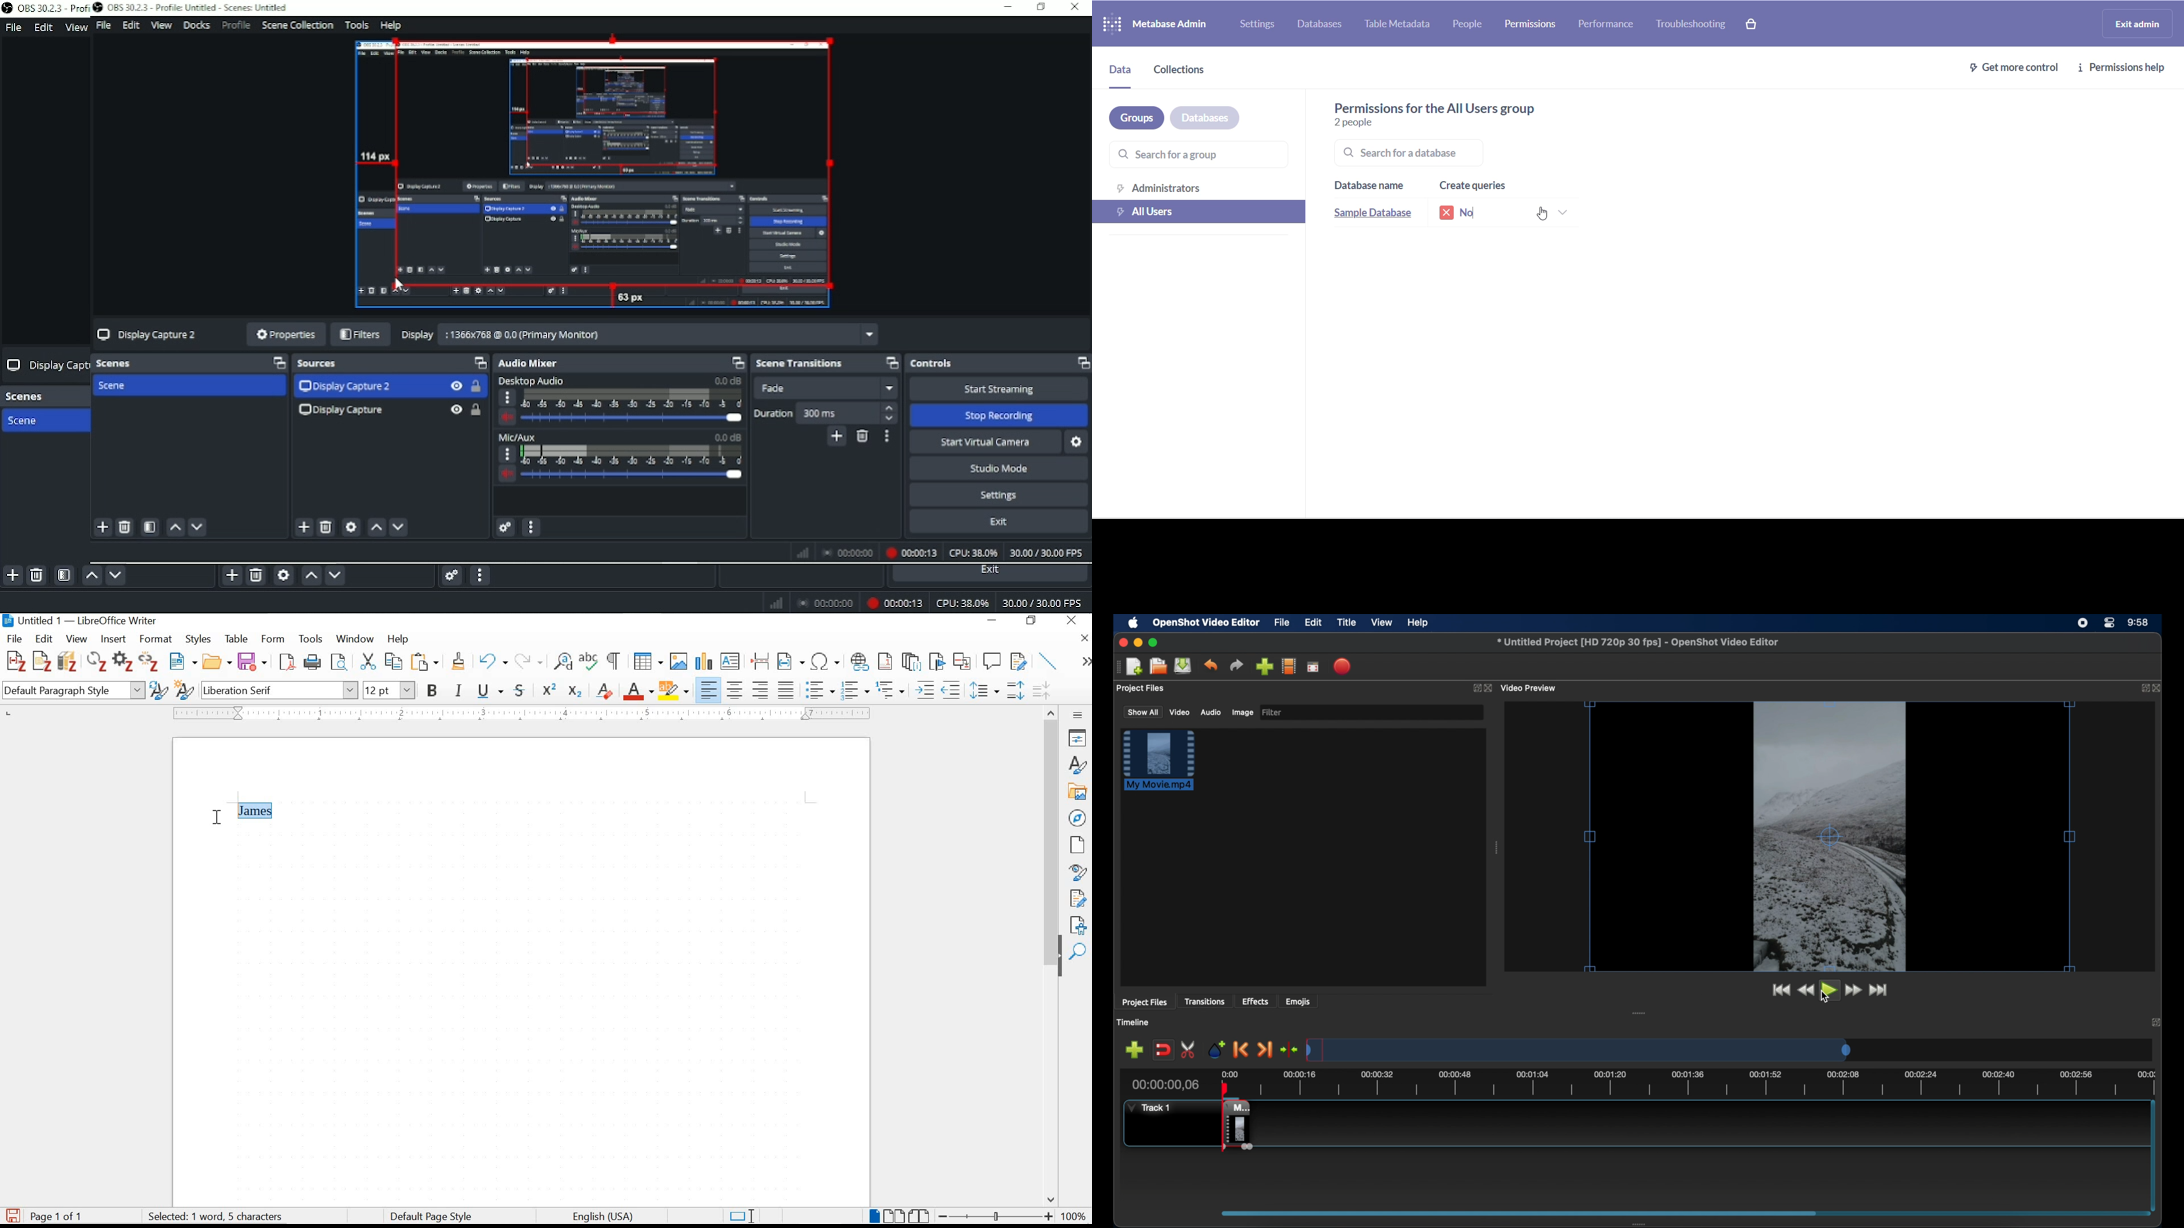 The width and height of the screenshot is (2184, 1232). What do you see at coordinates (894, 1216) in the screenshot?
I see `multiple page view` at bounding box center [894, 1216].